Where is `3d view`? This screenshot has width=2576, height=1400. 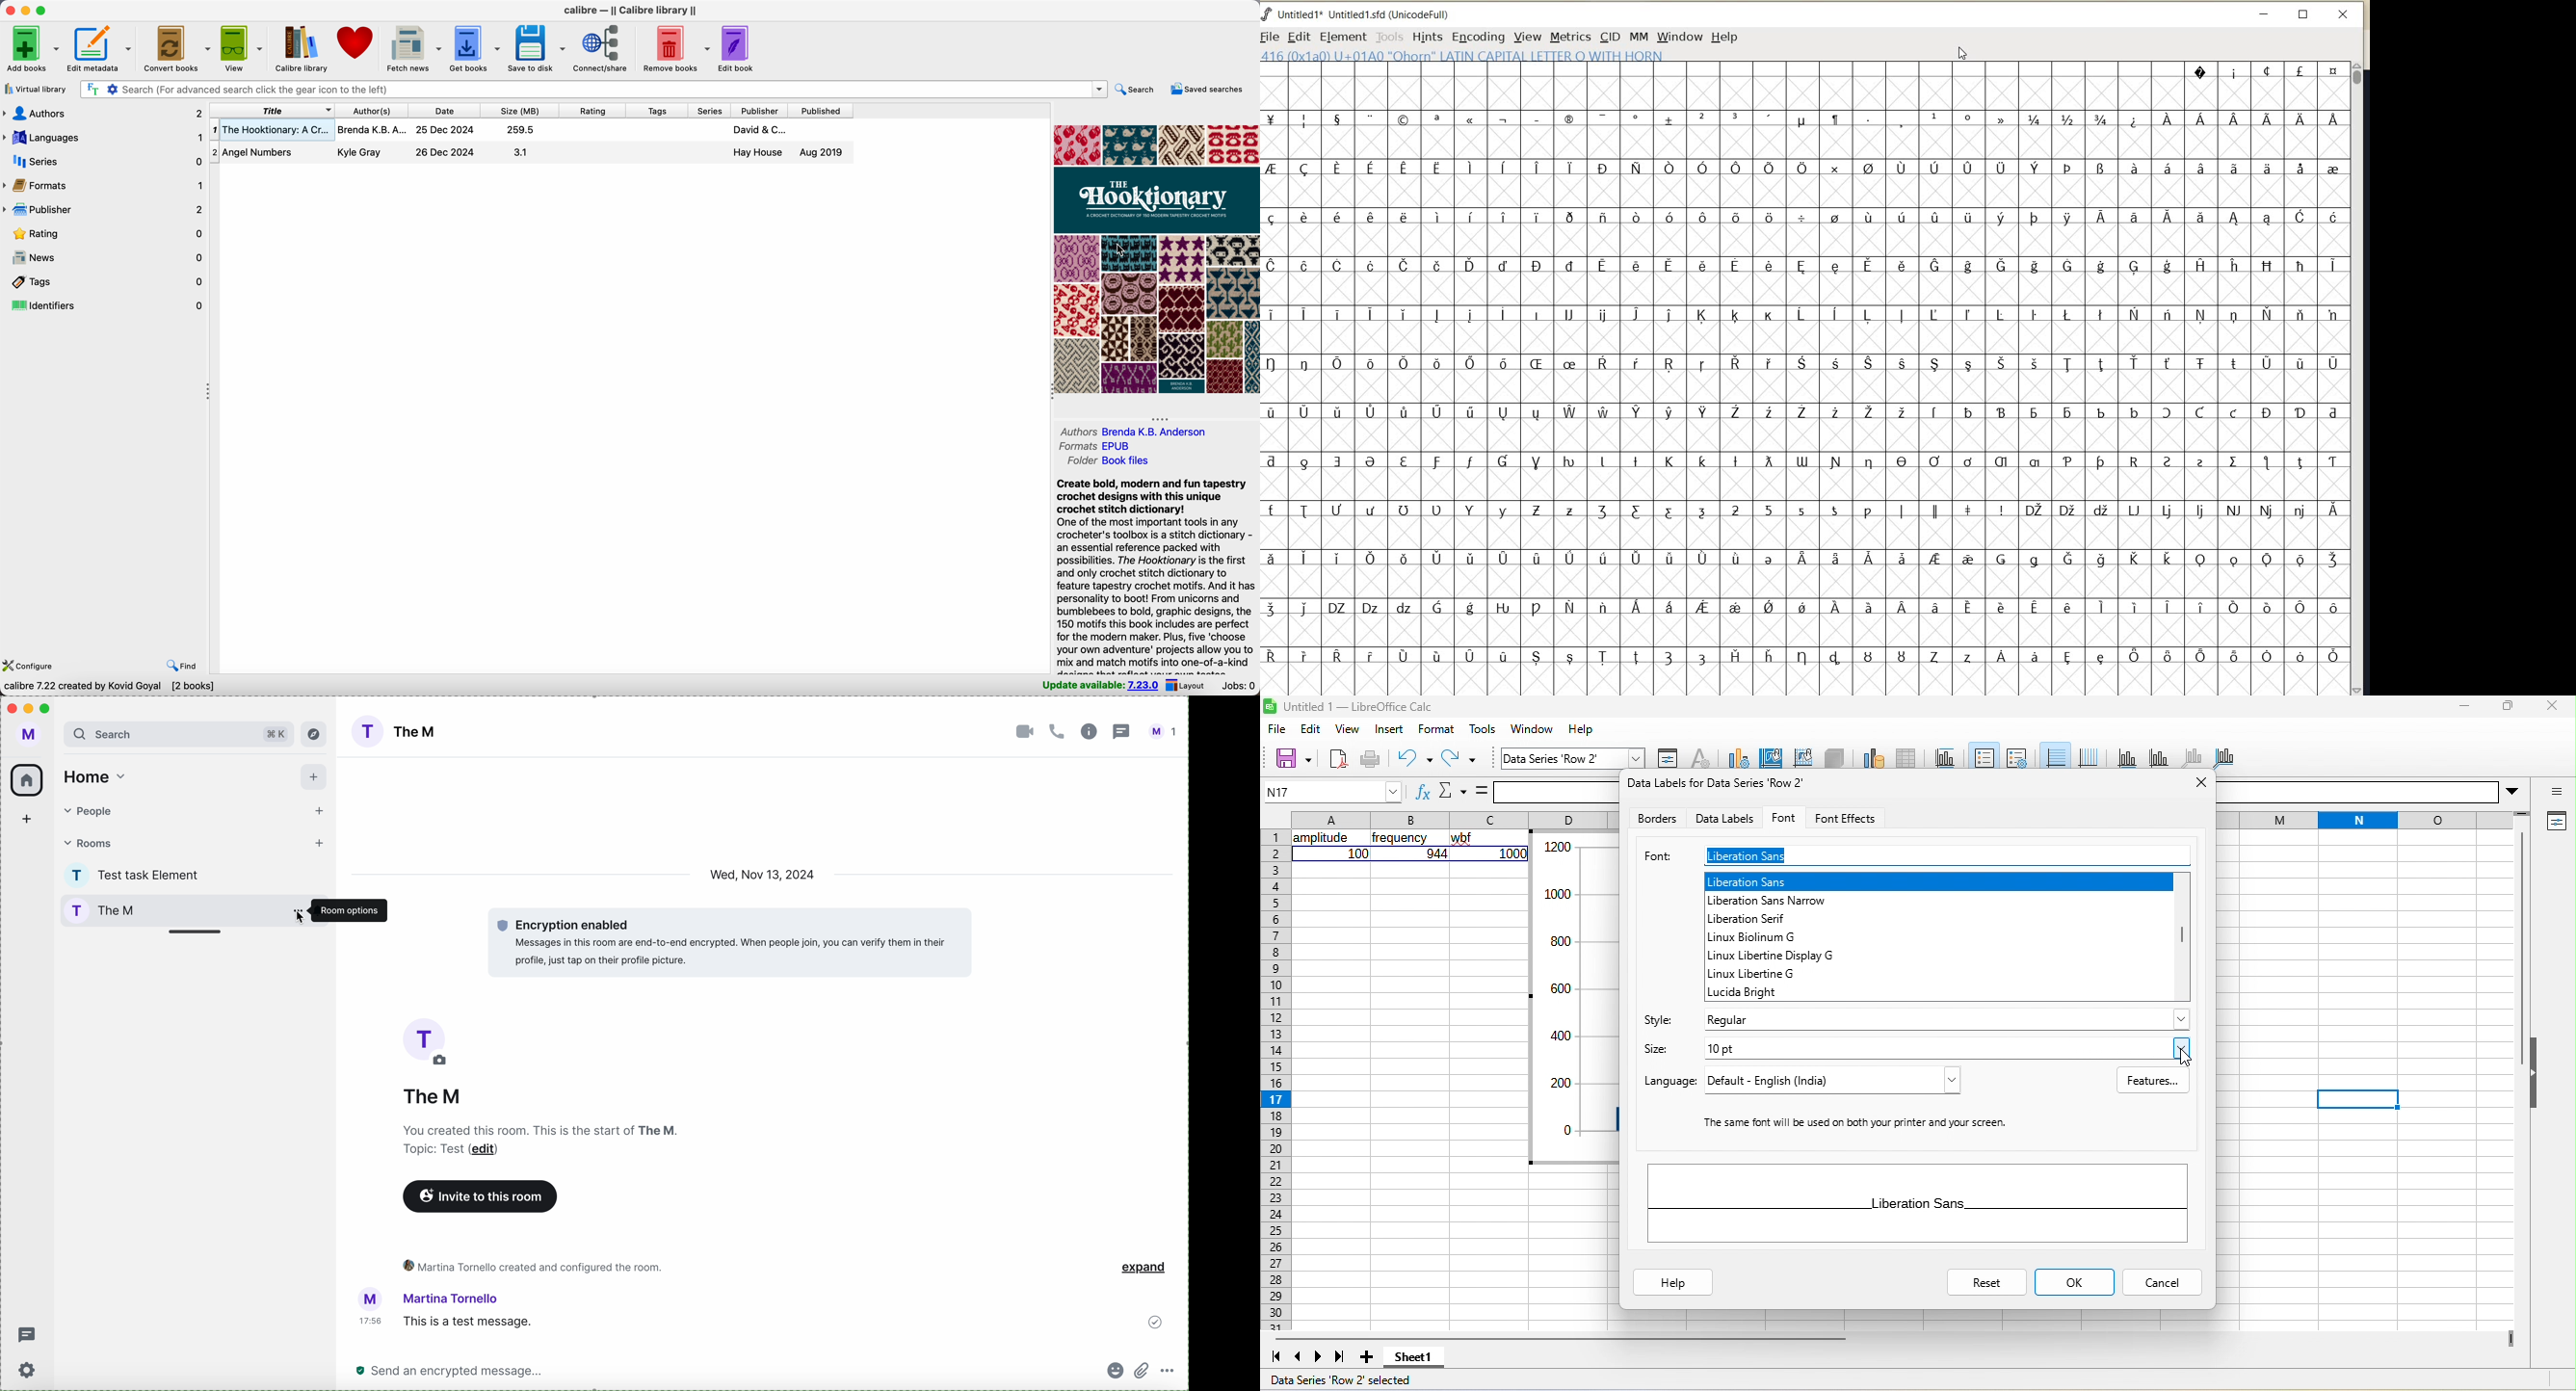
3d view is located at coordinates (1836, 758).